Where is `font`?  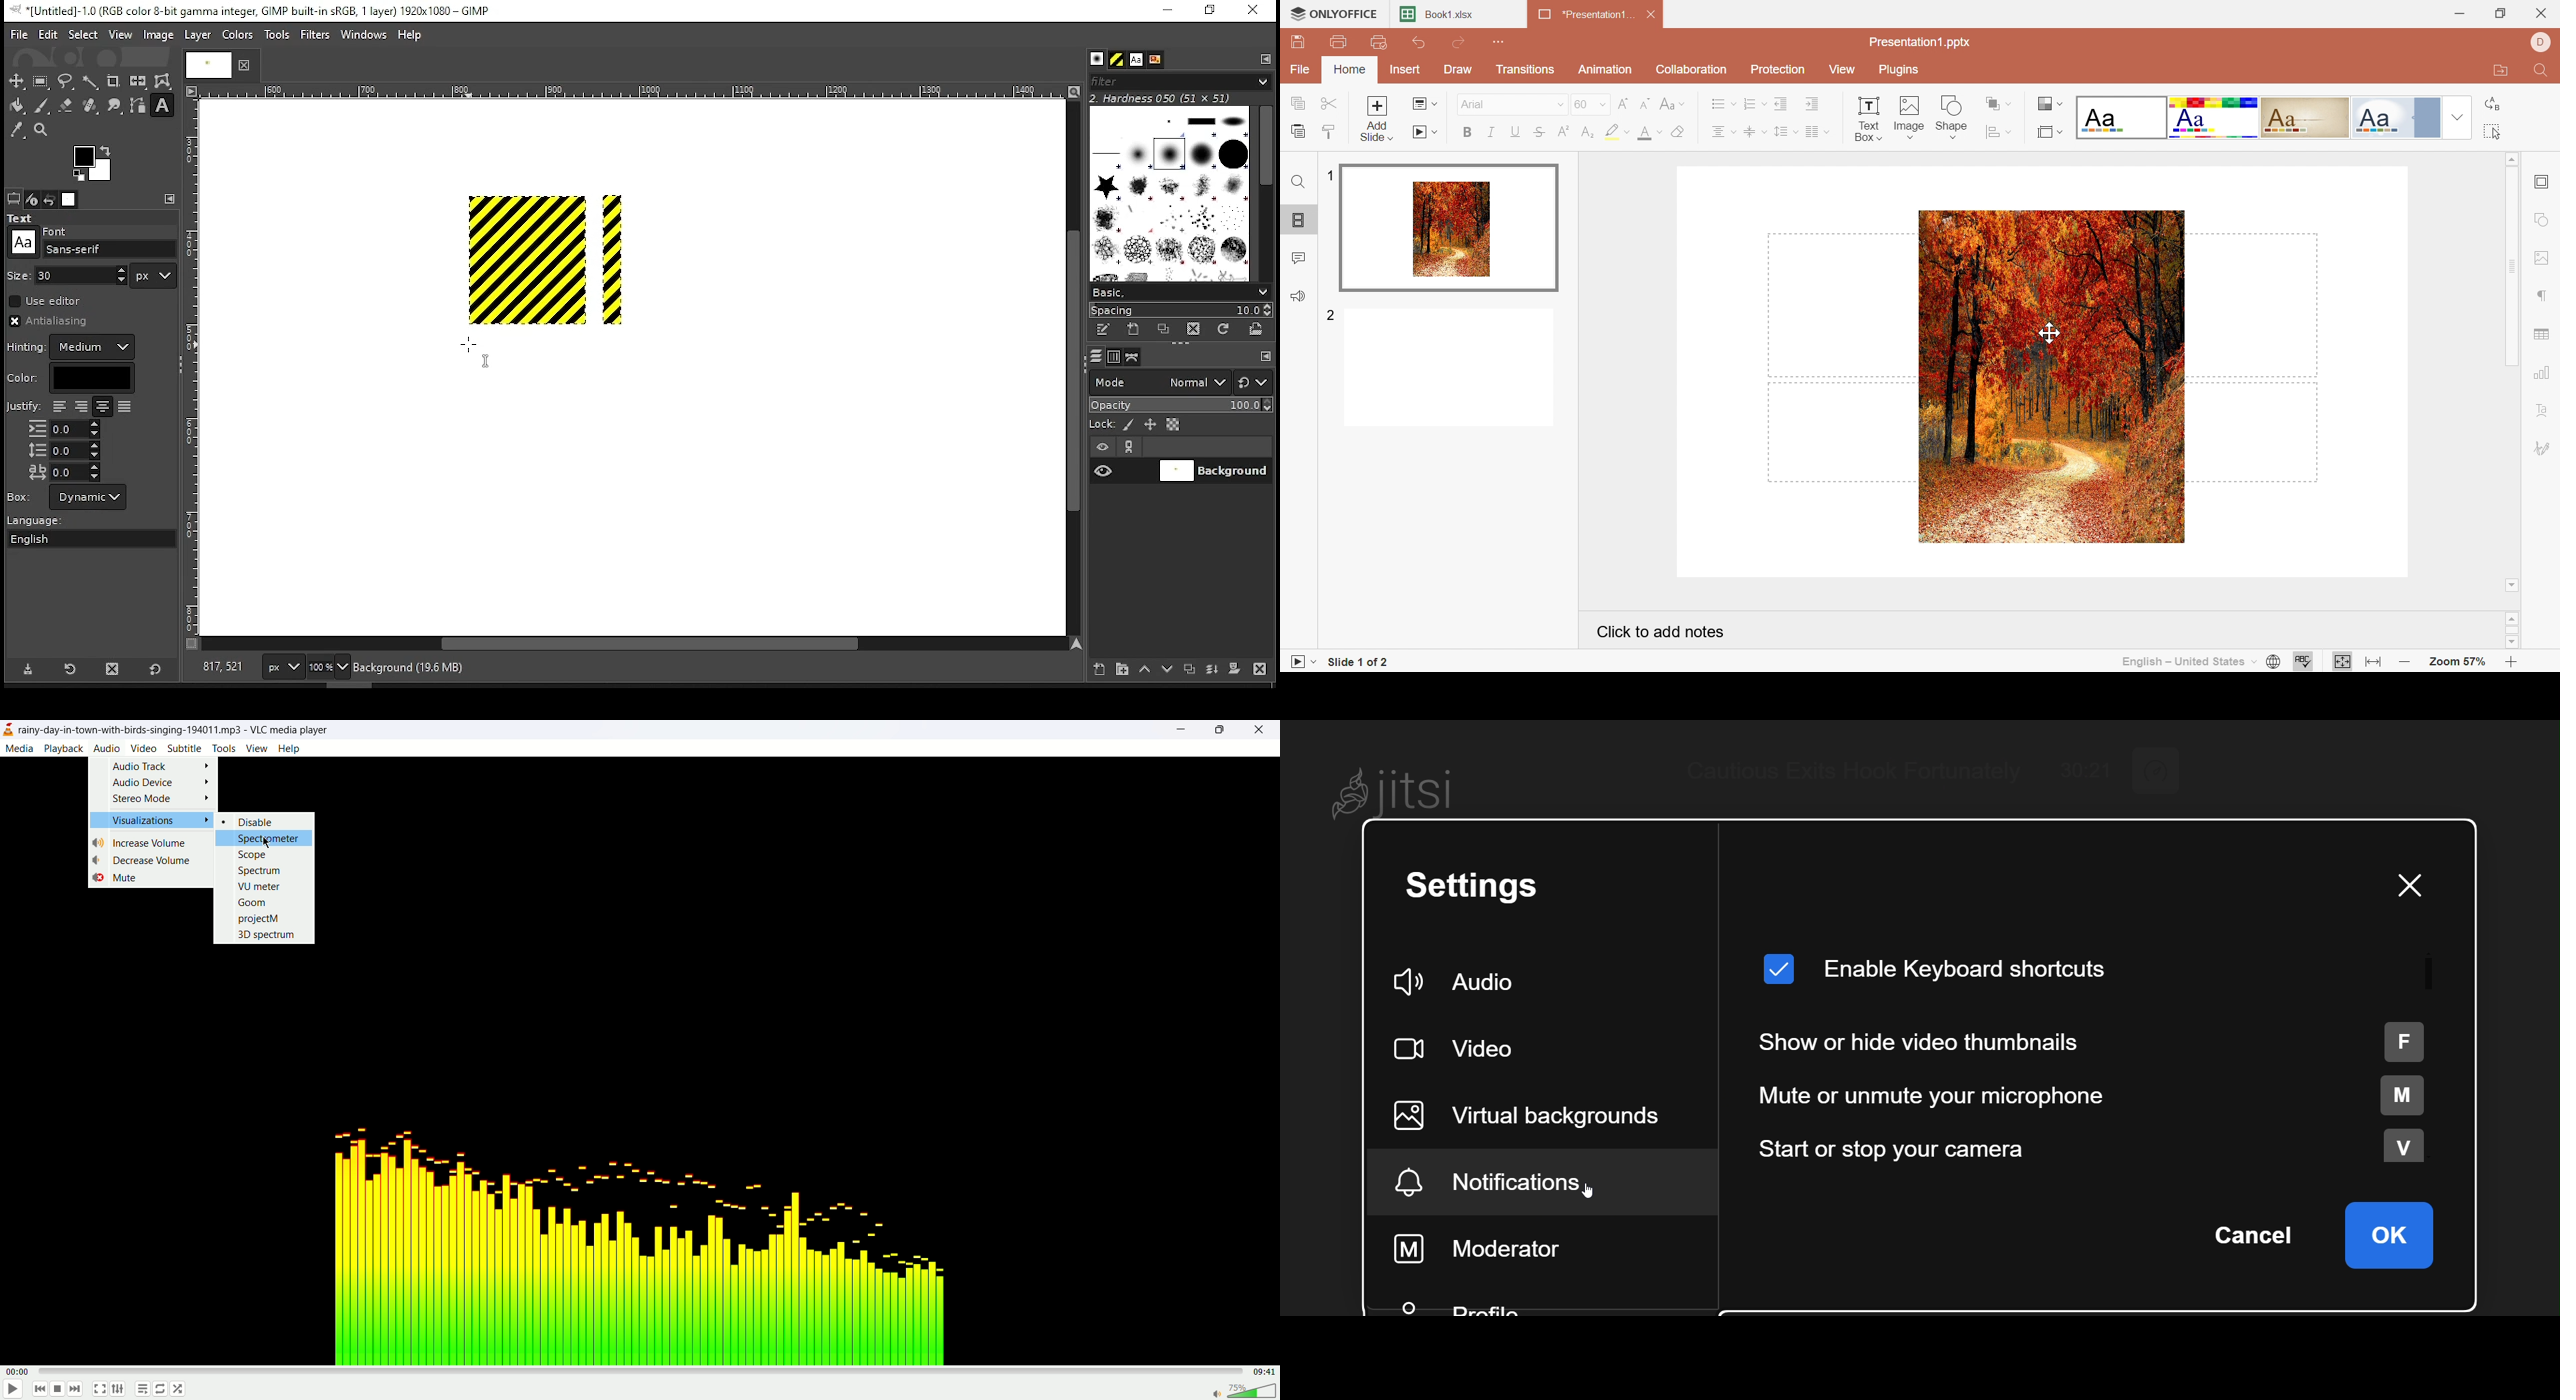
font is located at coordinates (110, 249).